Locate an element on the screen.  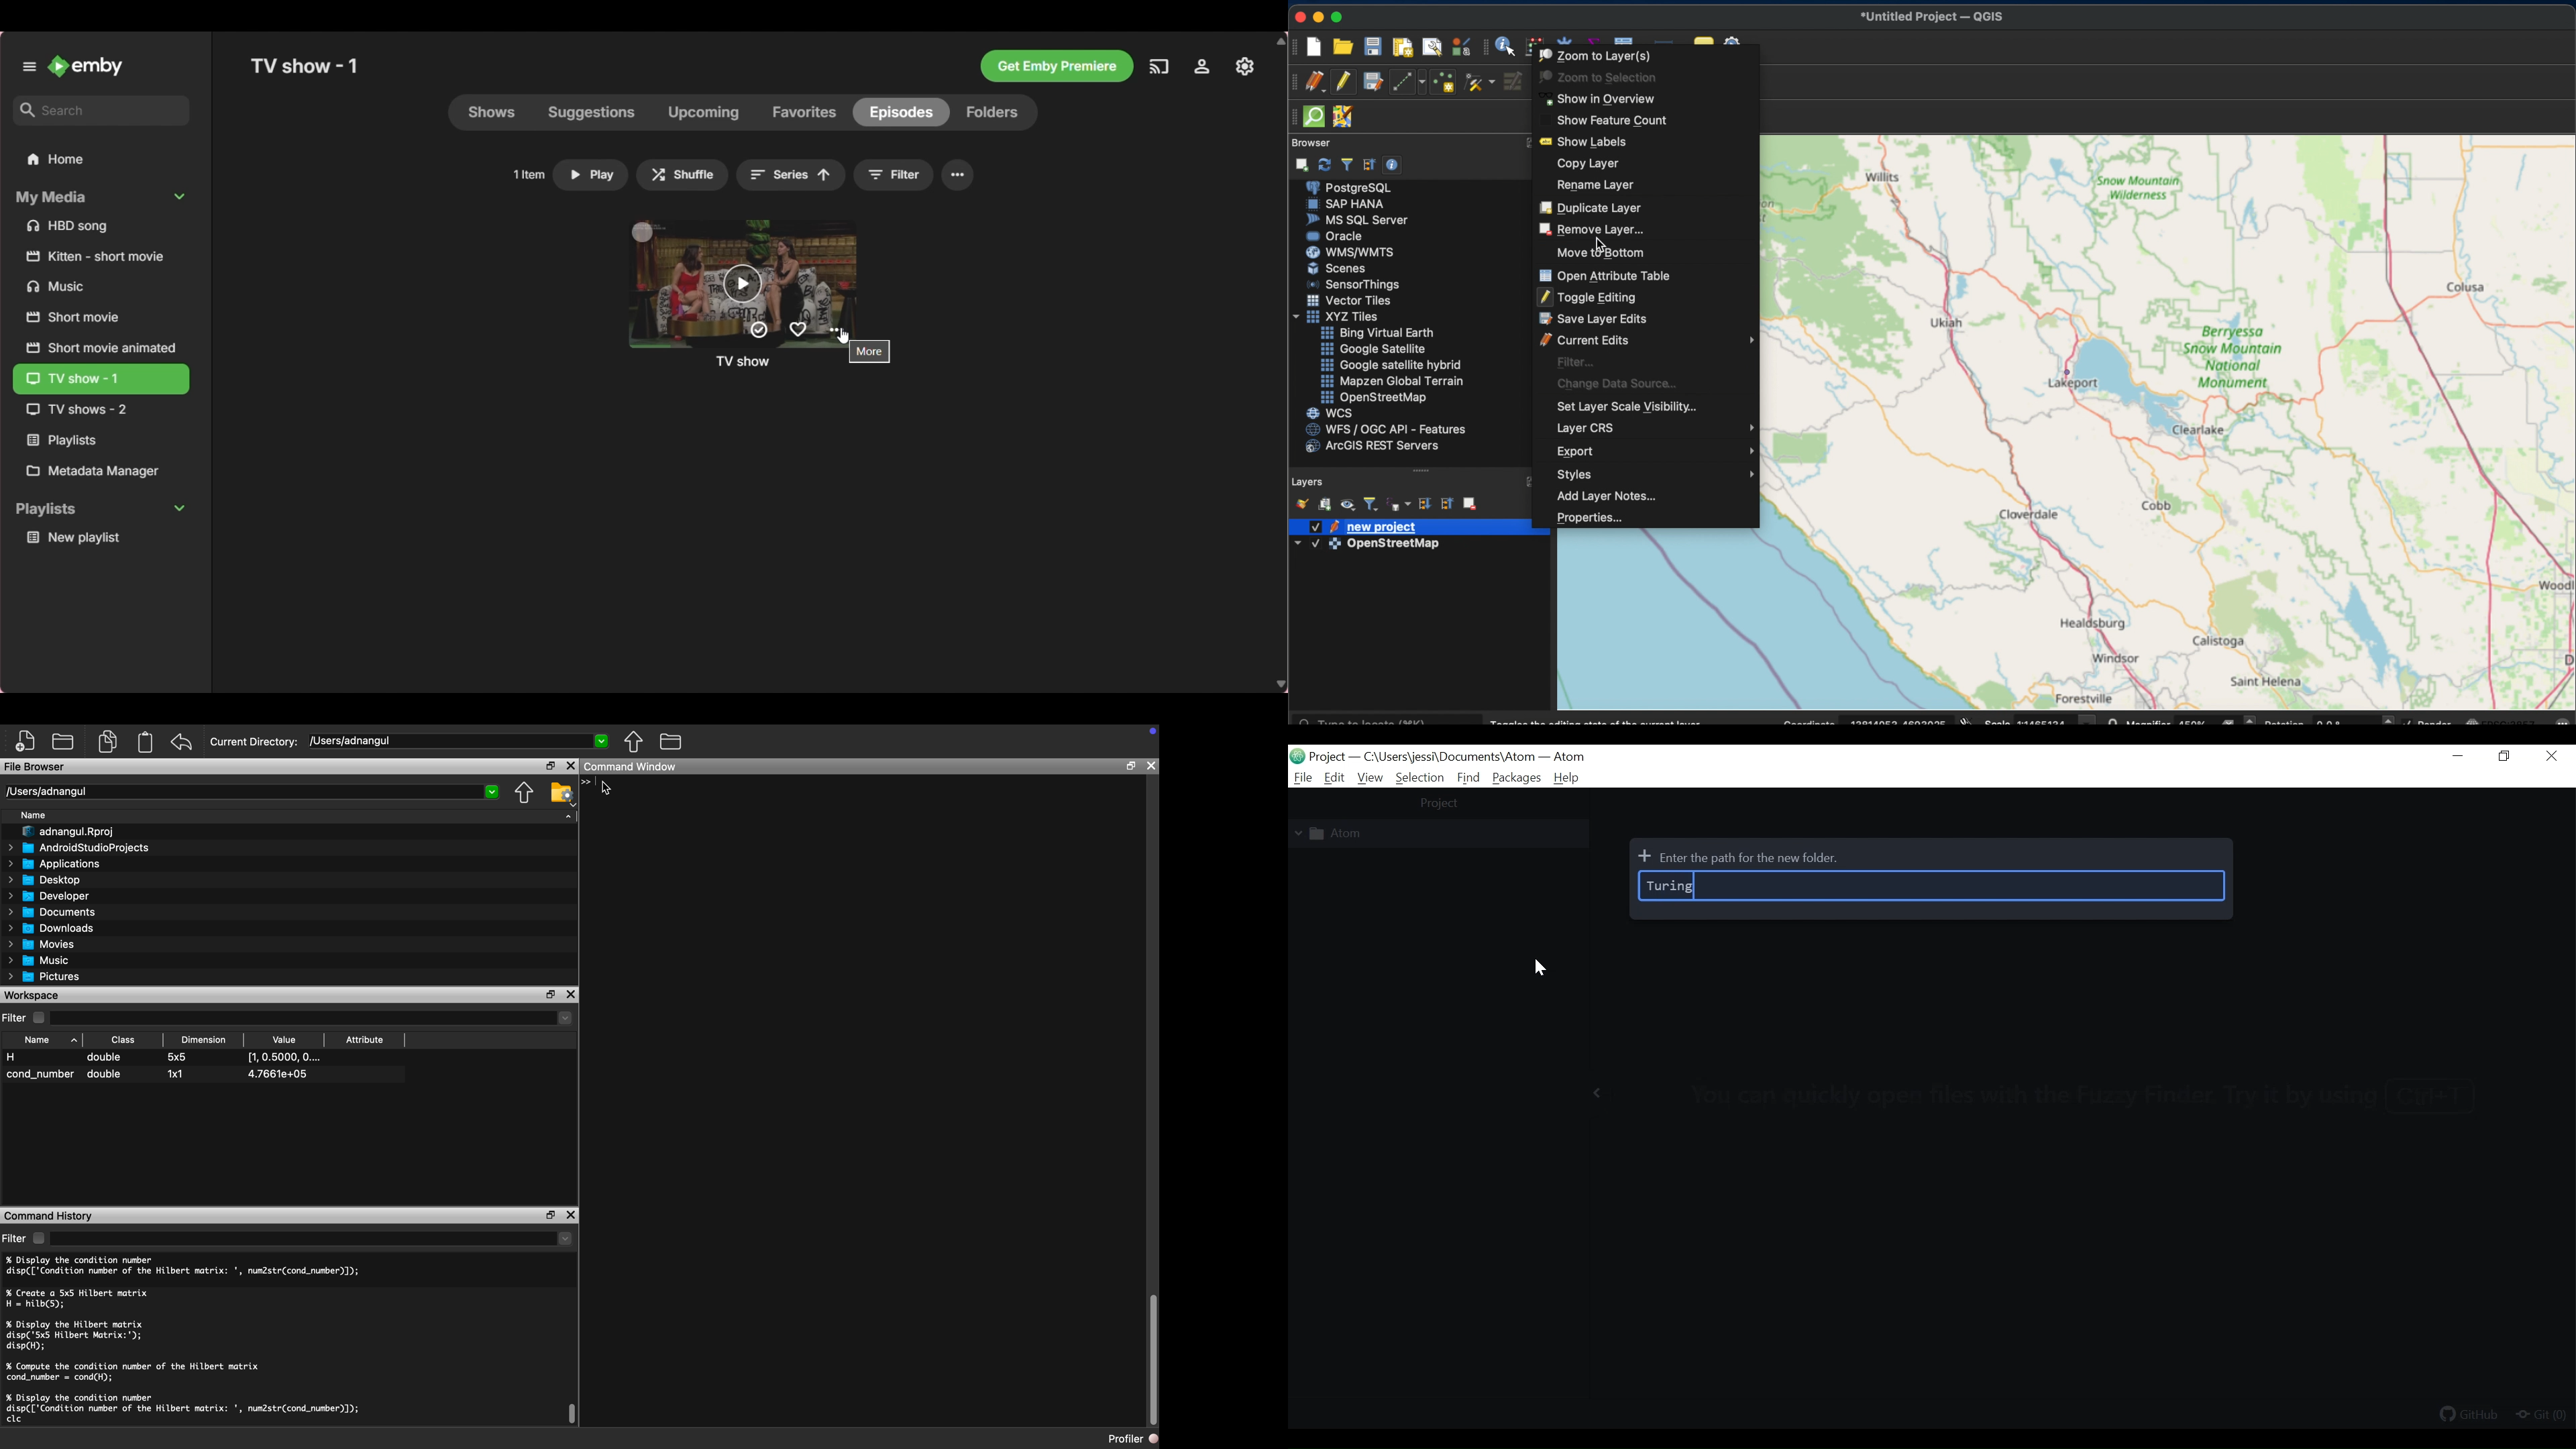
Name is located at coordinates (32, 815).